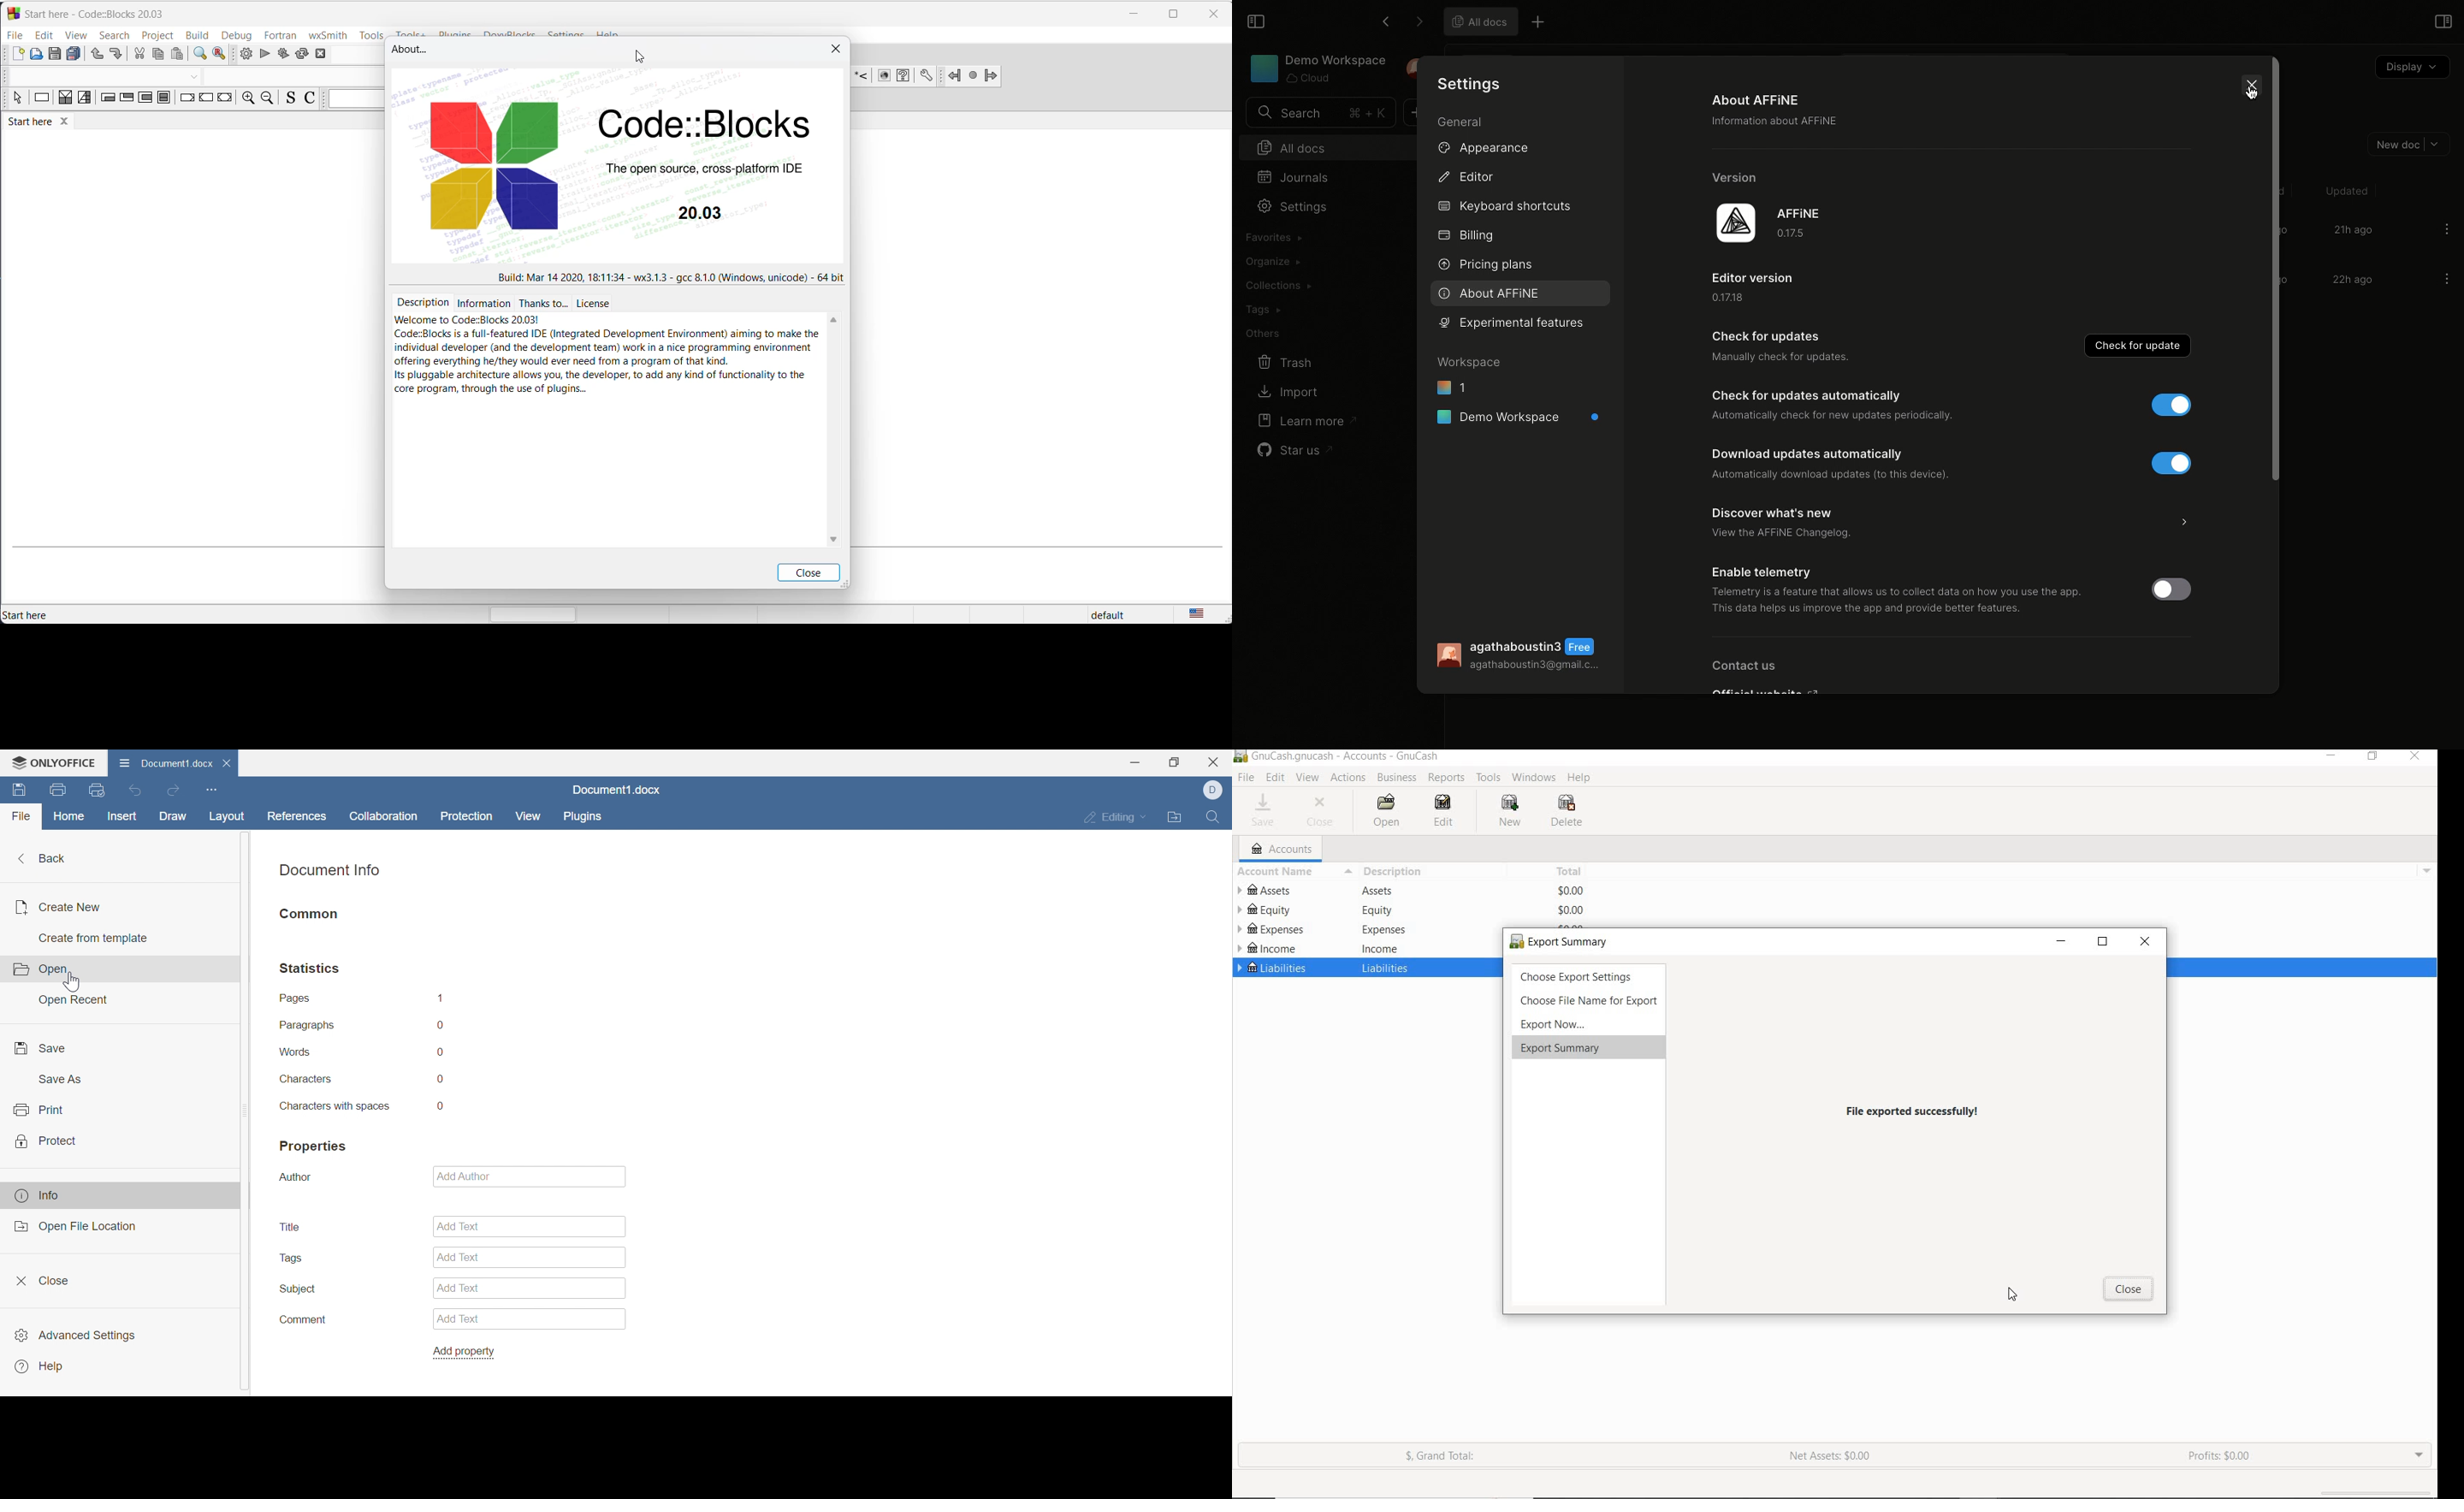  What do you see at coordinates (18, 790) in the screenshot?
I see `save` at bounding box center [18, 790].